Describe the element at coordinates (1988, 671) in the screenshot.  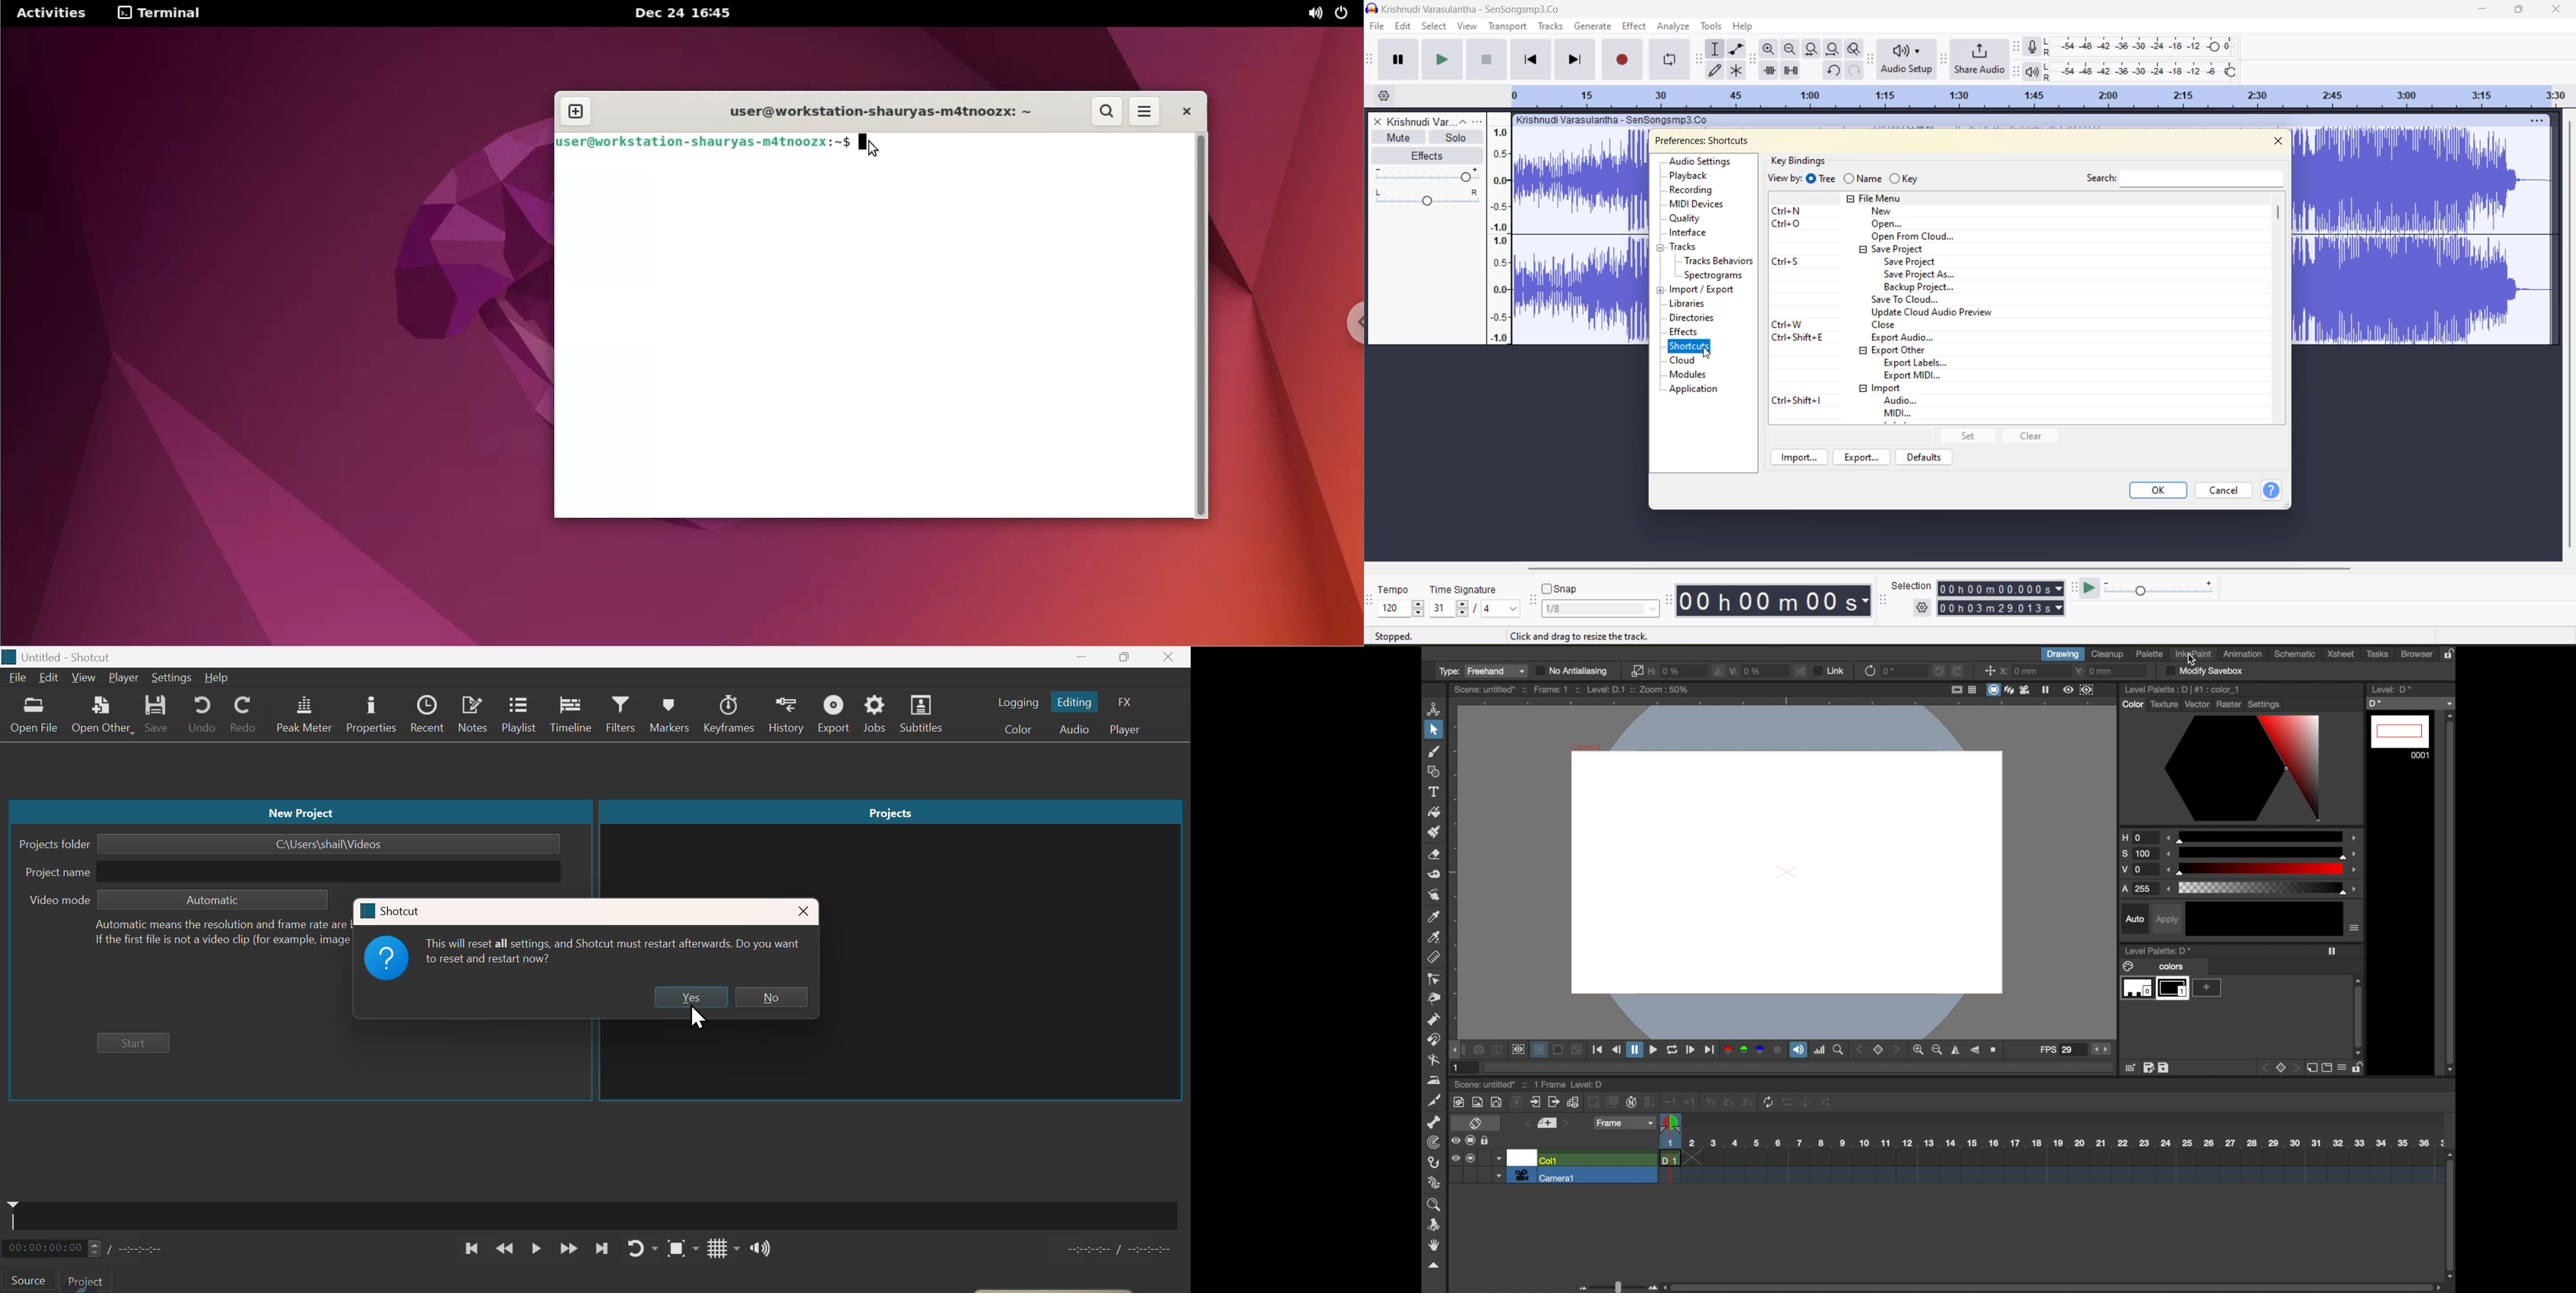
I see `center` at that location.